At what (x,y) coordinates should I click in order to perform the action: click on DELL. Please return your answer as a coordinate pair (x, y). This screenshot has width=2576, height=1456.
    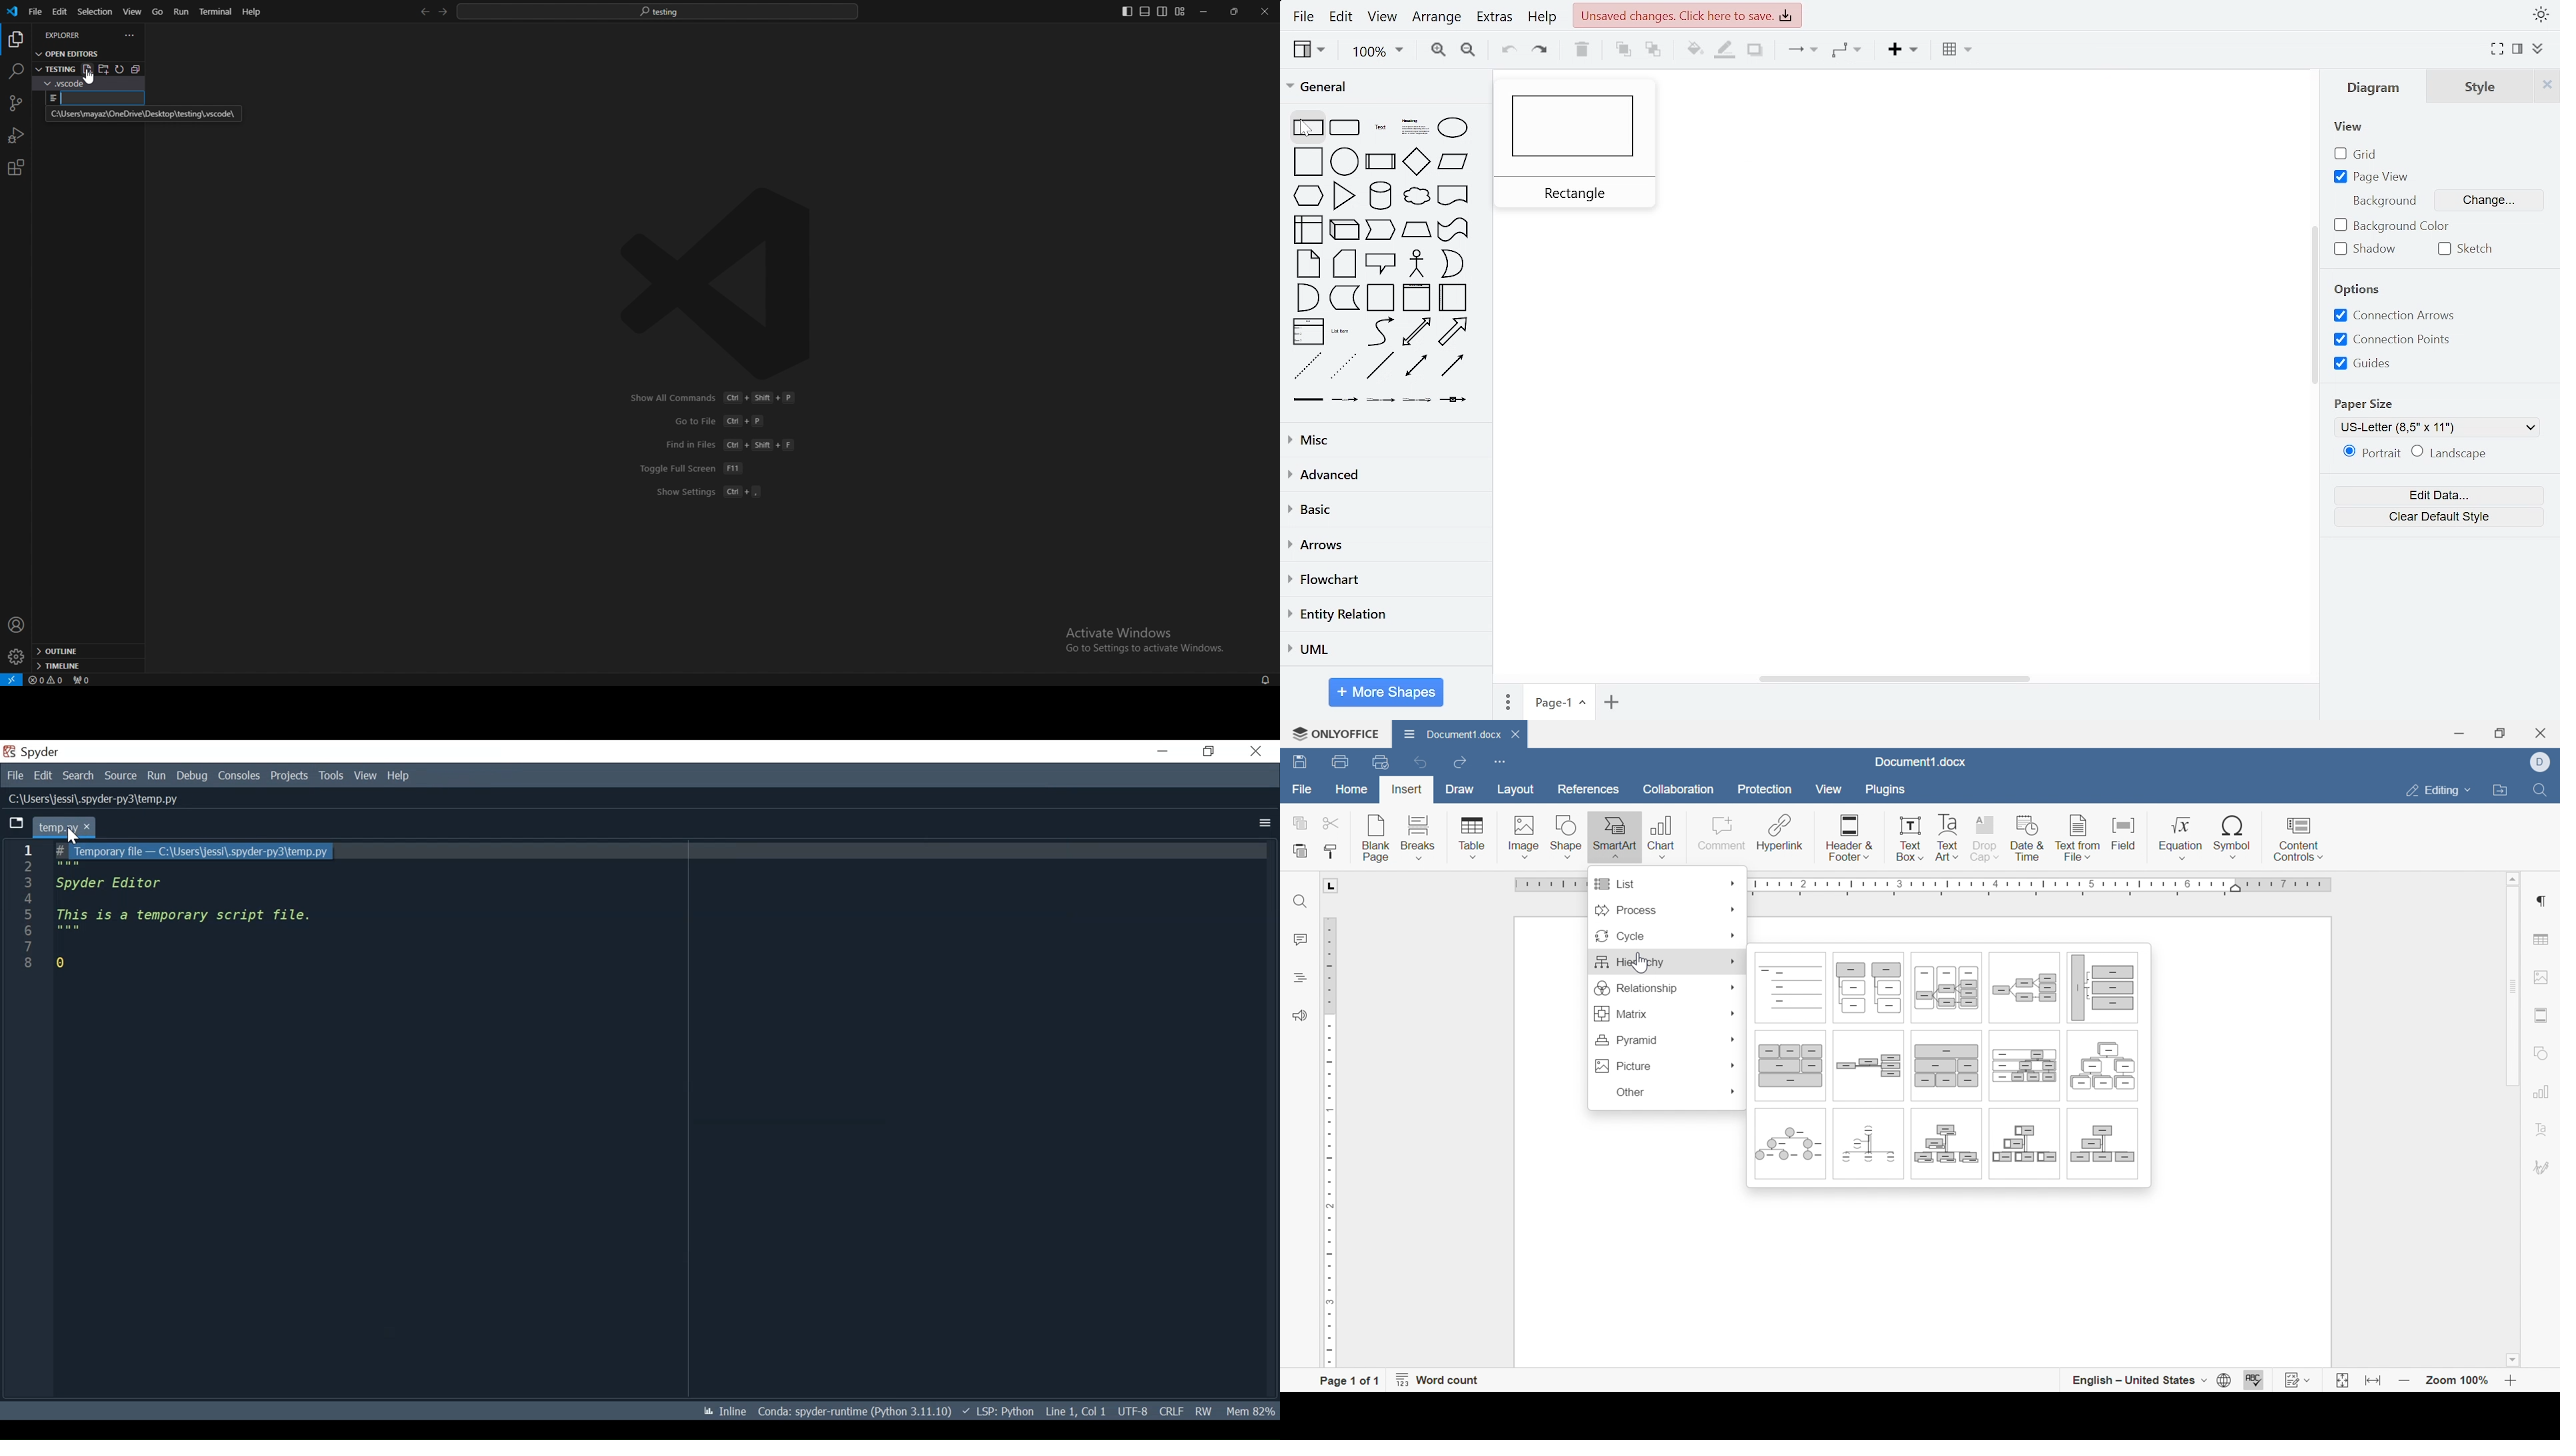
    Looking at the image, I should click on (2541, 762).